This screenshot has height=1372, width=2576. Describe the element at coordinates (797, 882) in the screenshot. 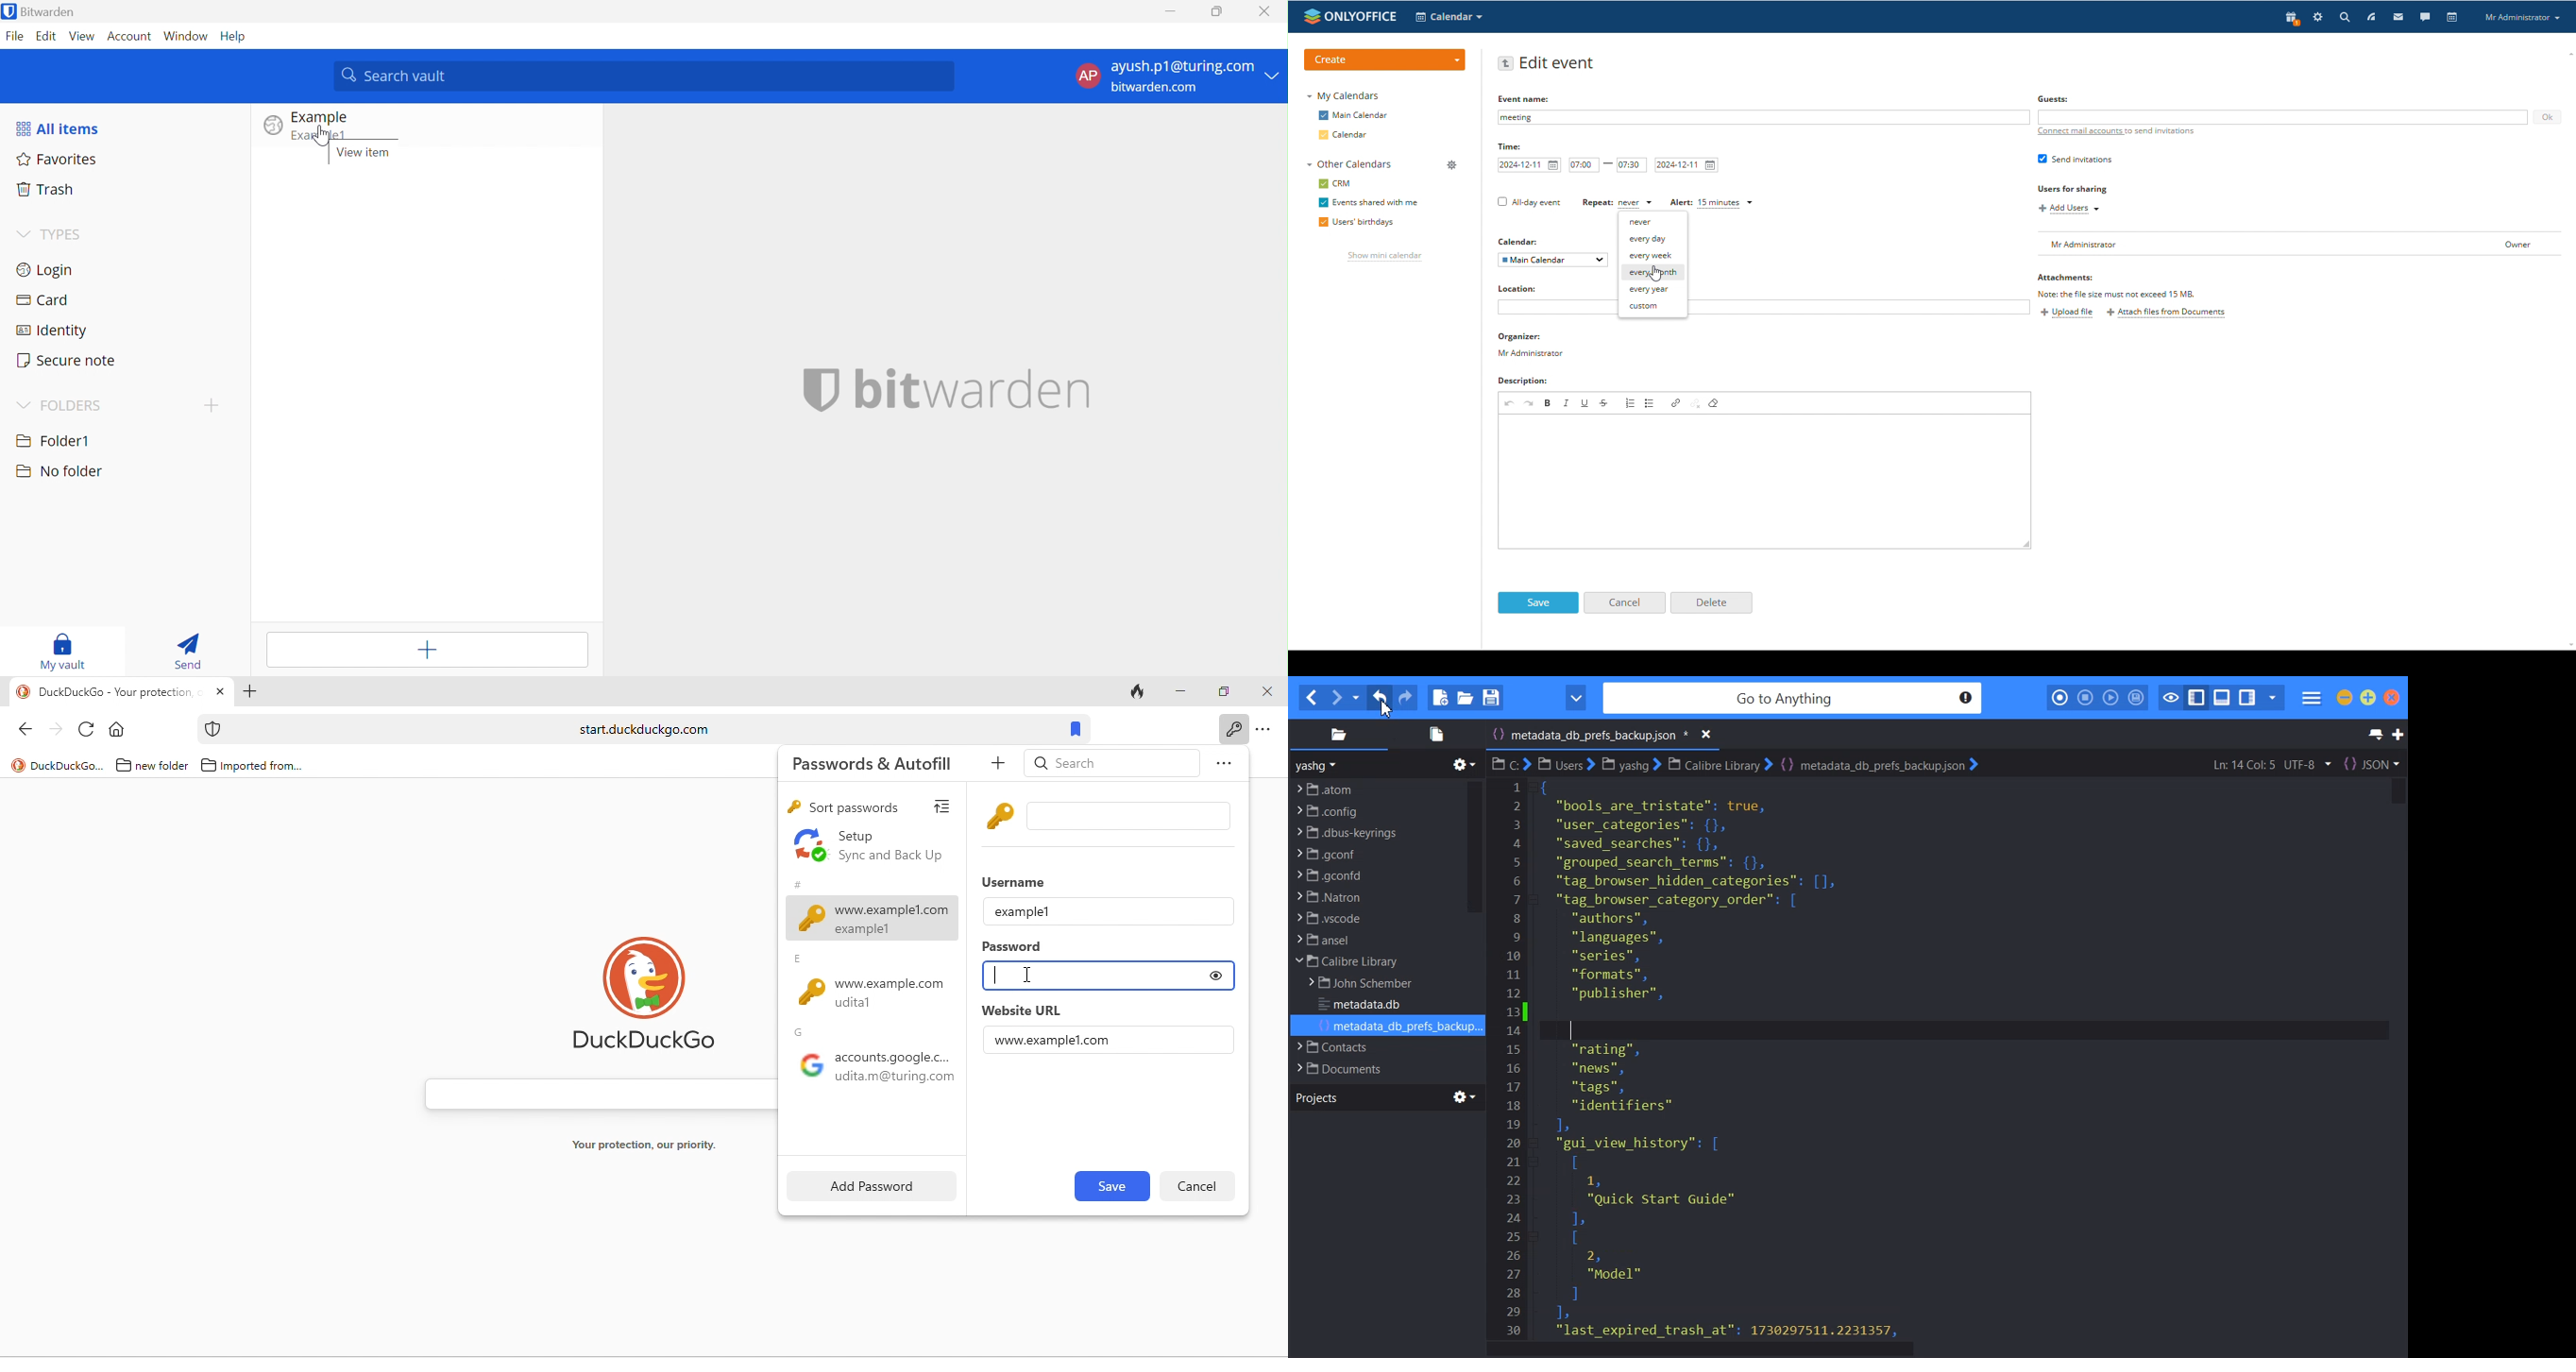

I see `#` at that location.